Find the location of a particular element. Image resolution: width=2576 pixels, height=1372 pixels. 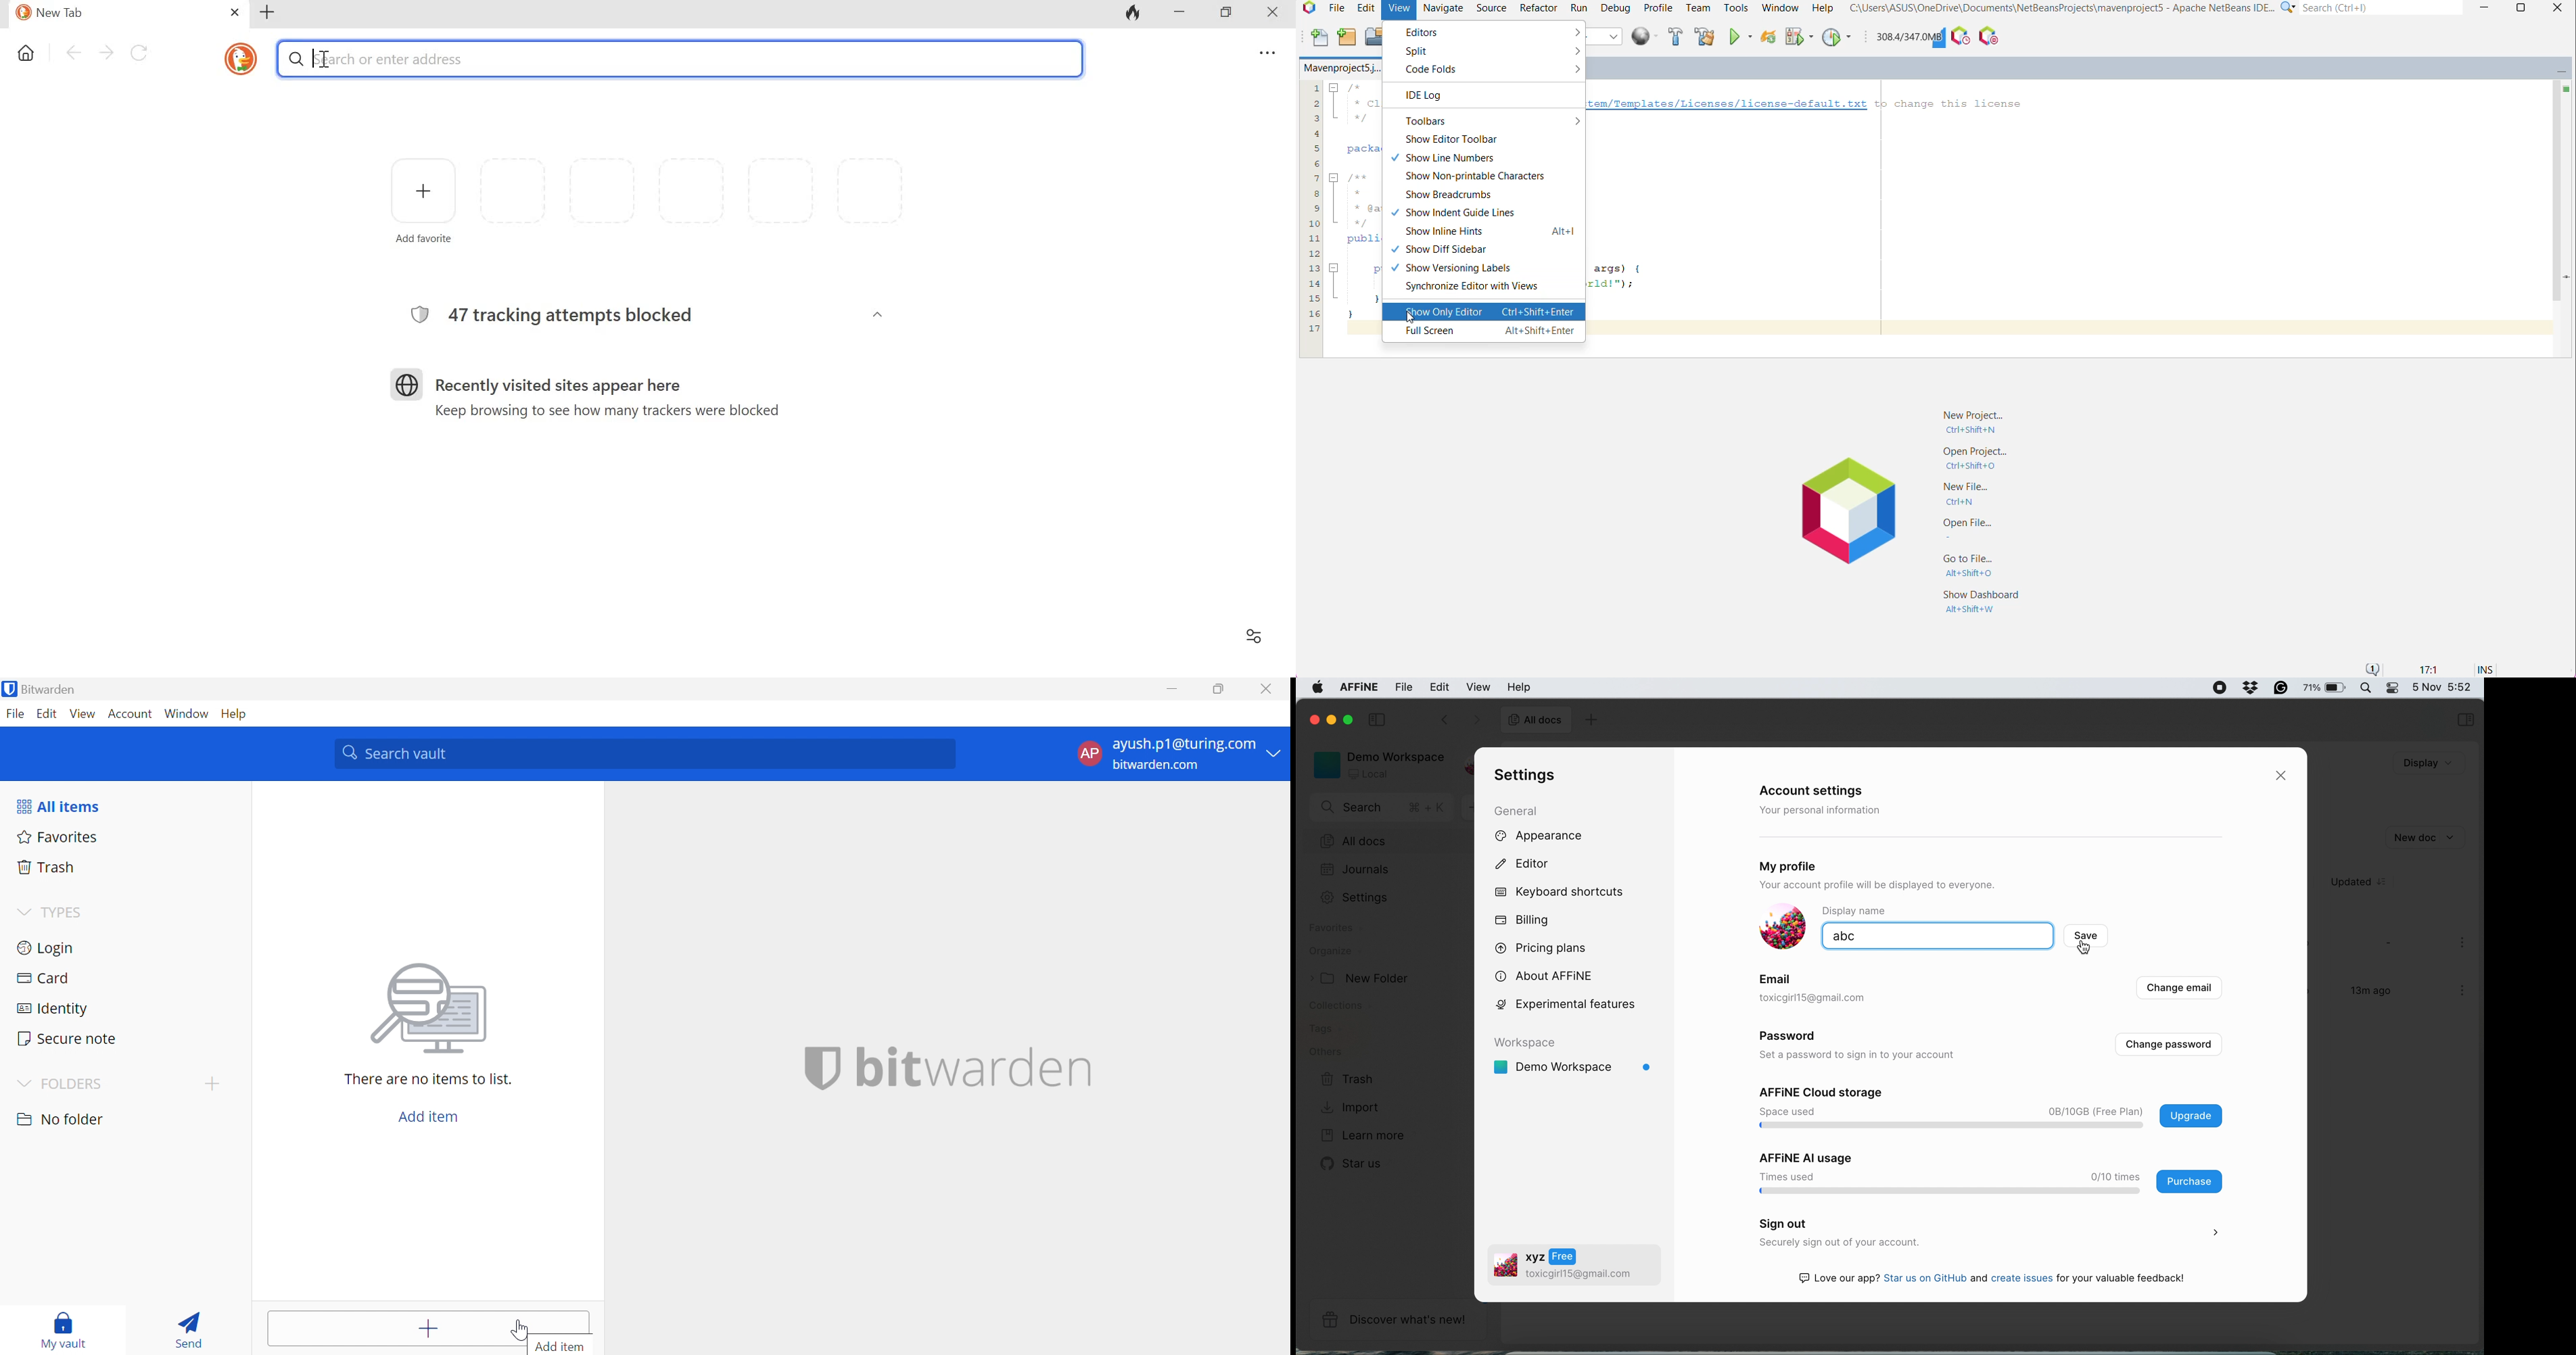

TYPES is located at coordinates (66, 911).